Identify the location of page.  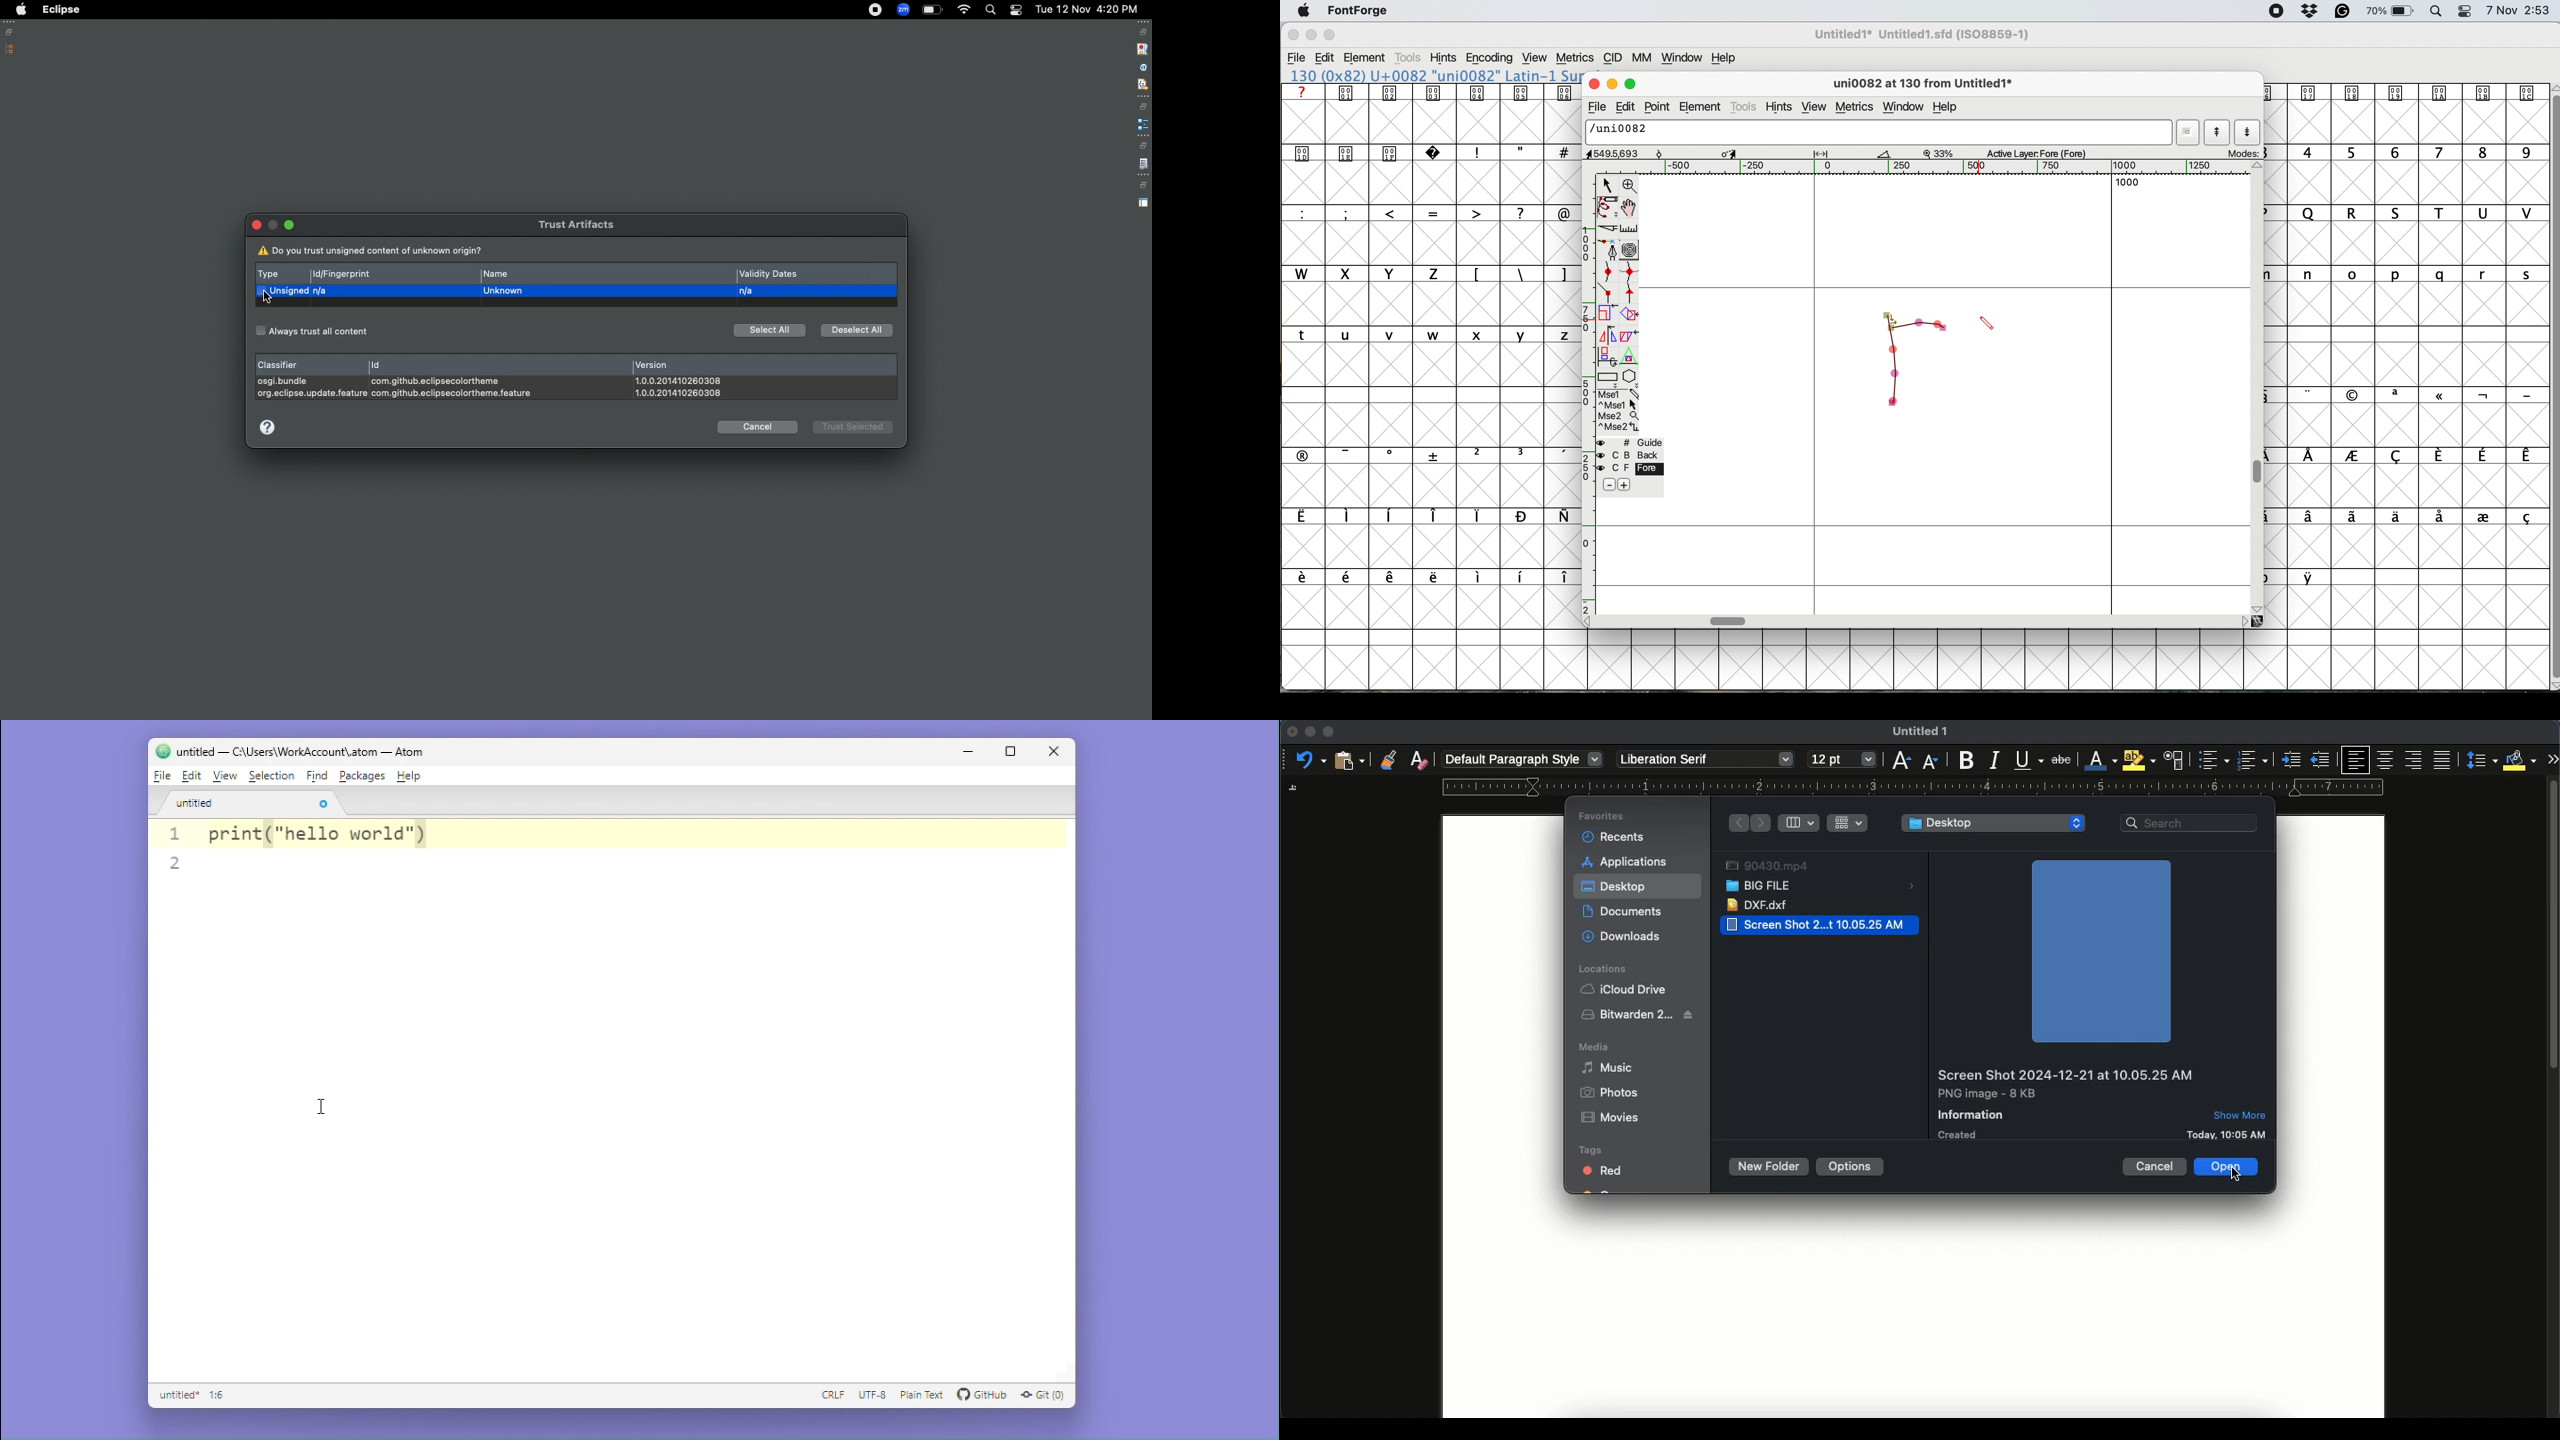
(1914, 1313).